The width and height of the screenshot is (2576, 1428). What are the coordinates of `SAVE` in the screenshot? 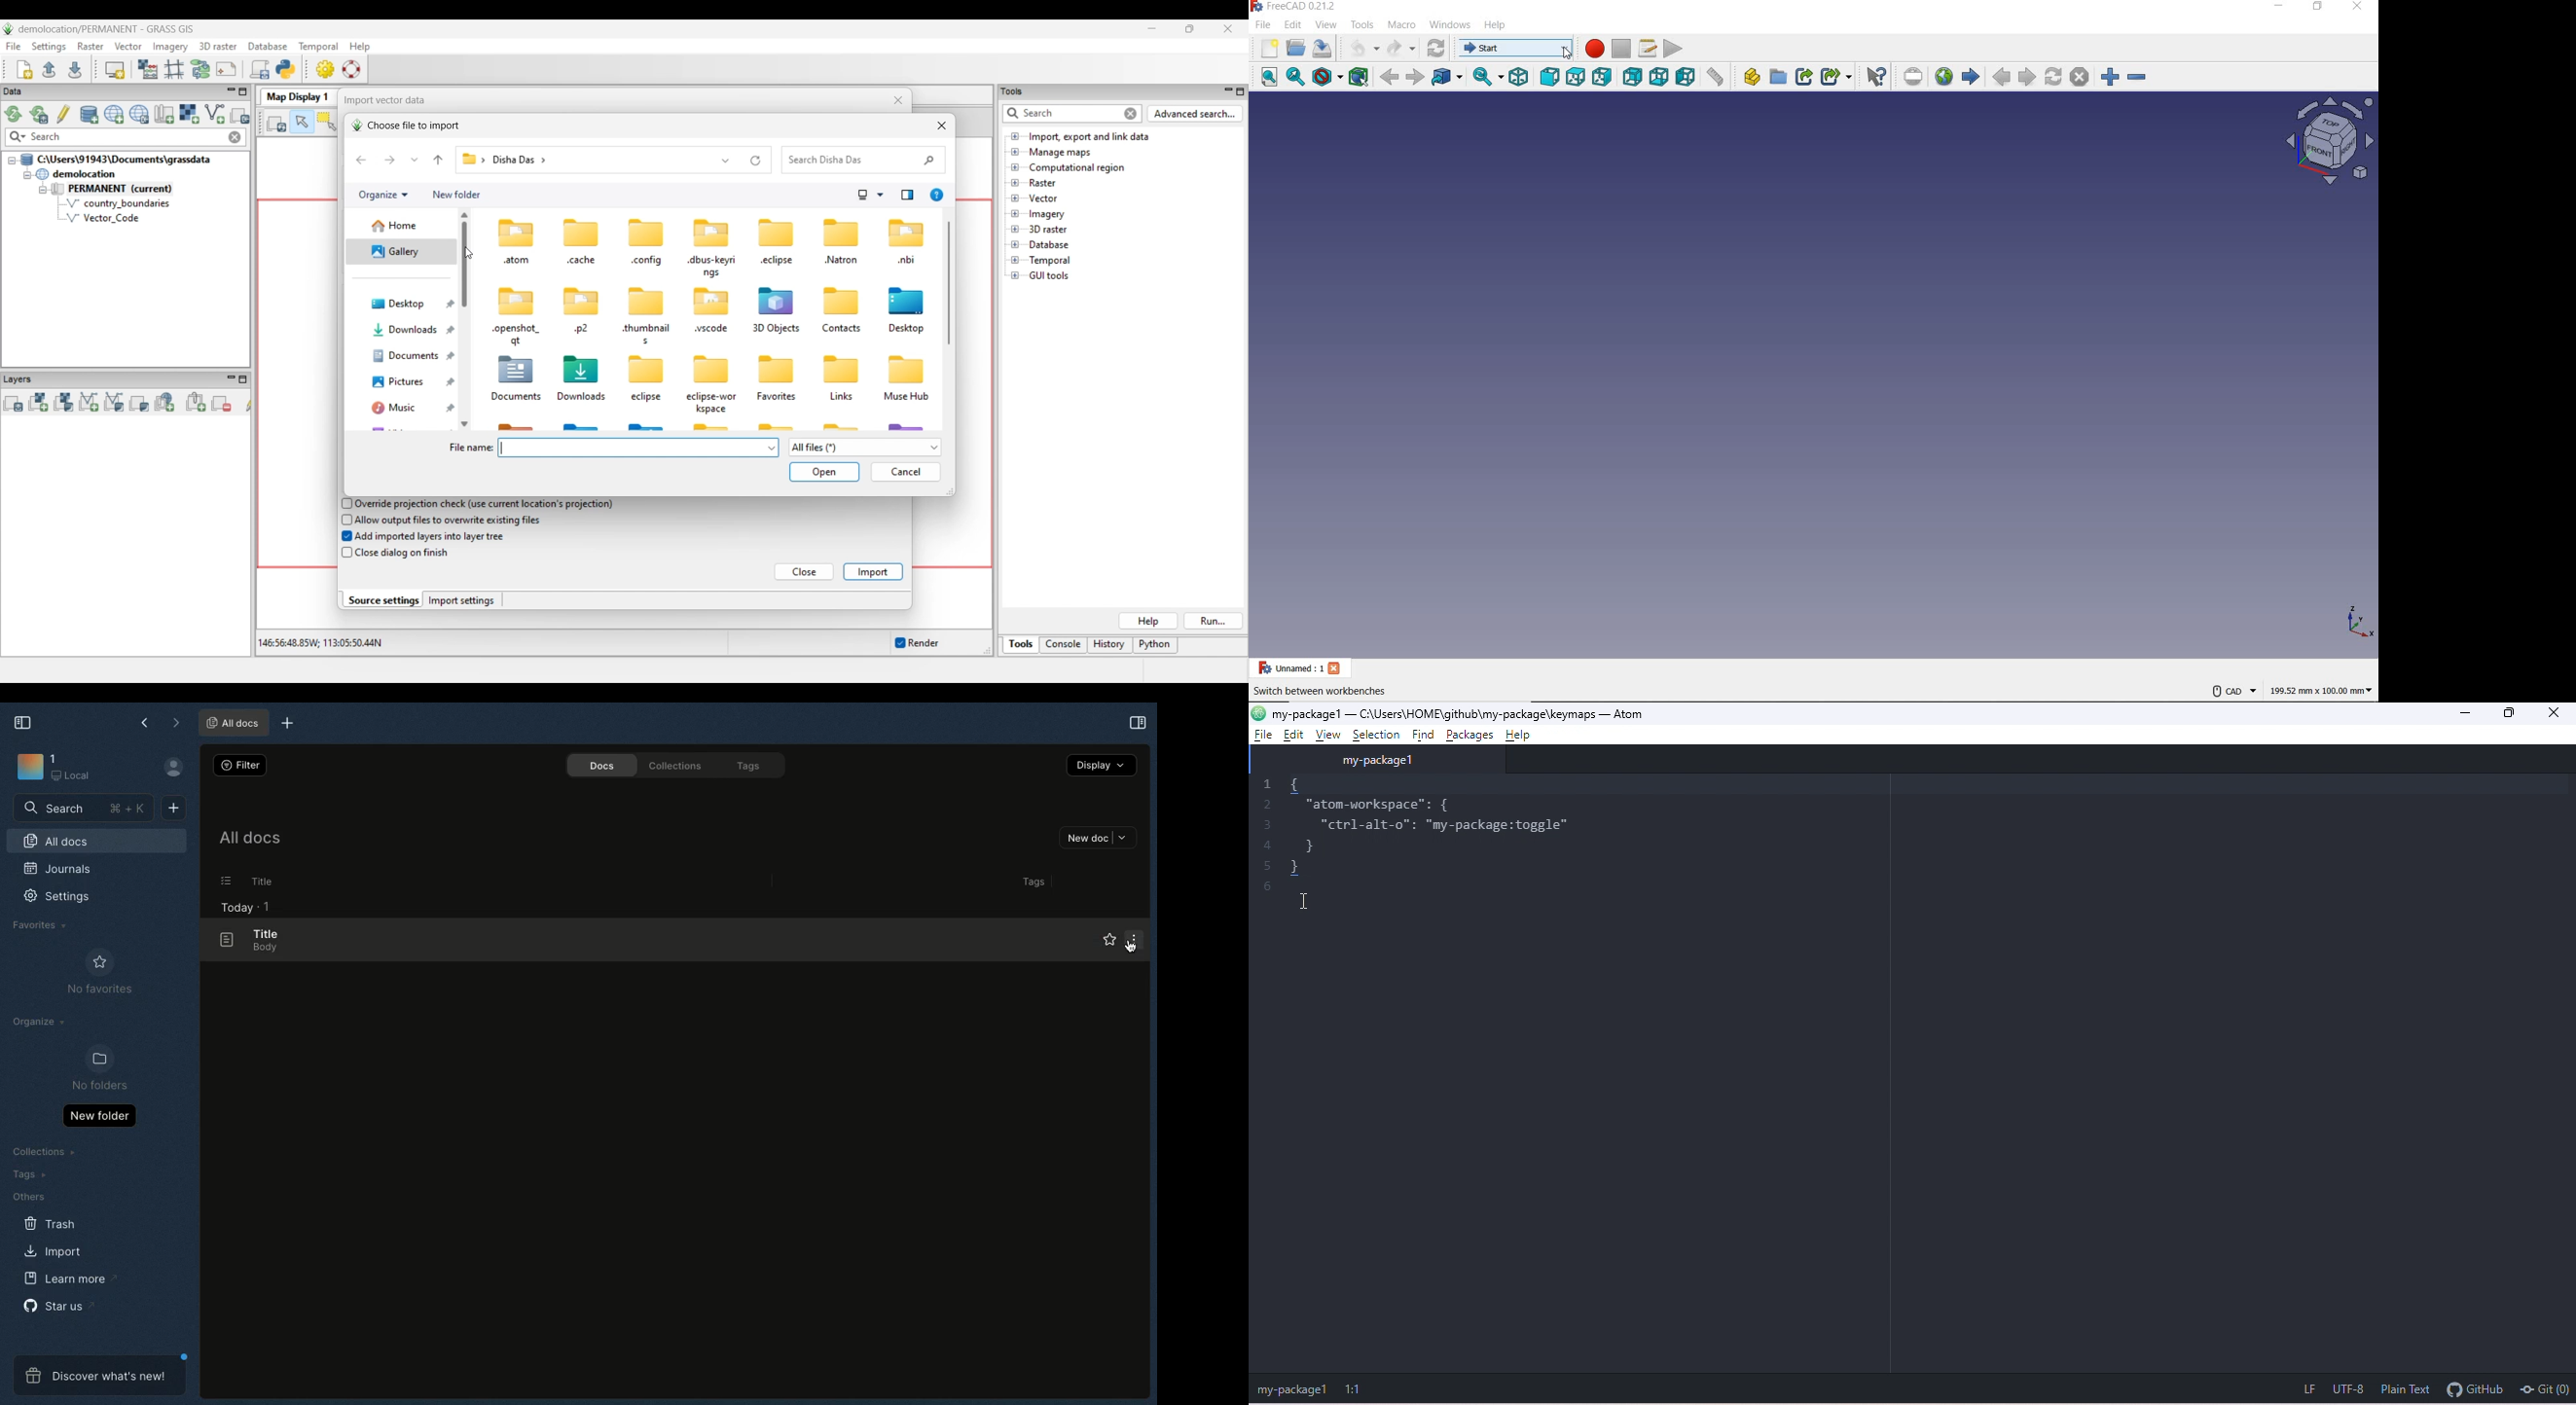 It's located at (1325, 48).